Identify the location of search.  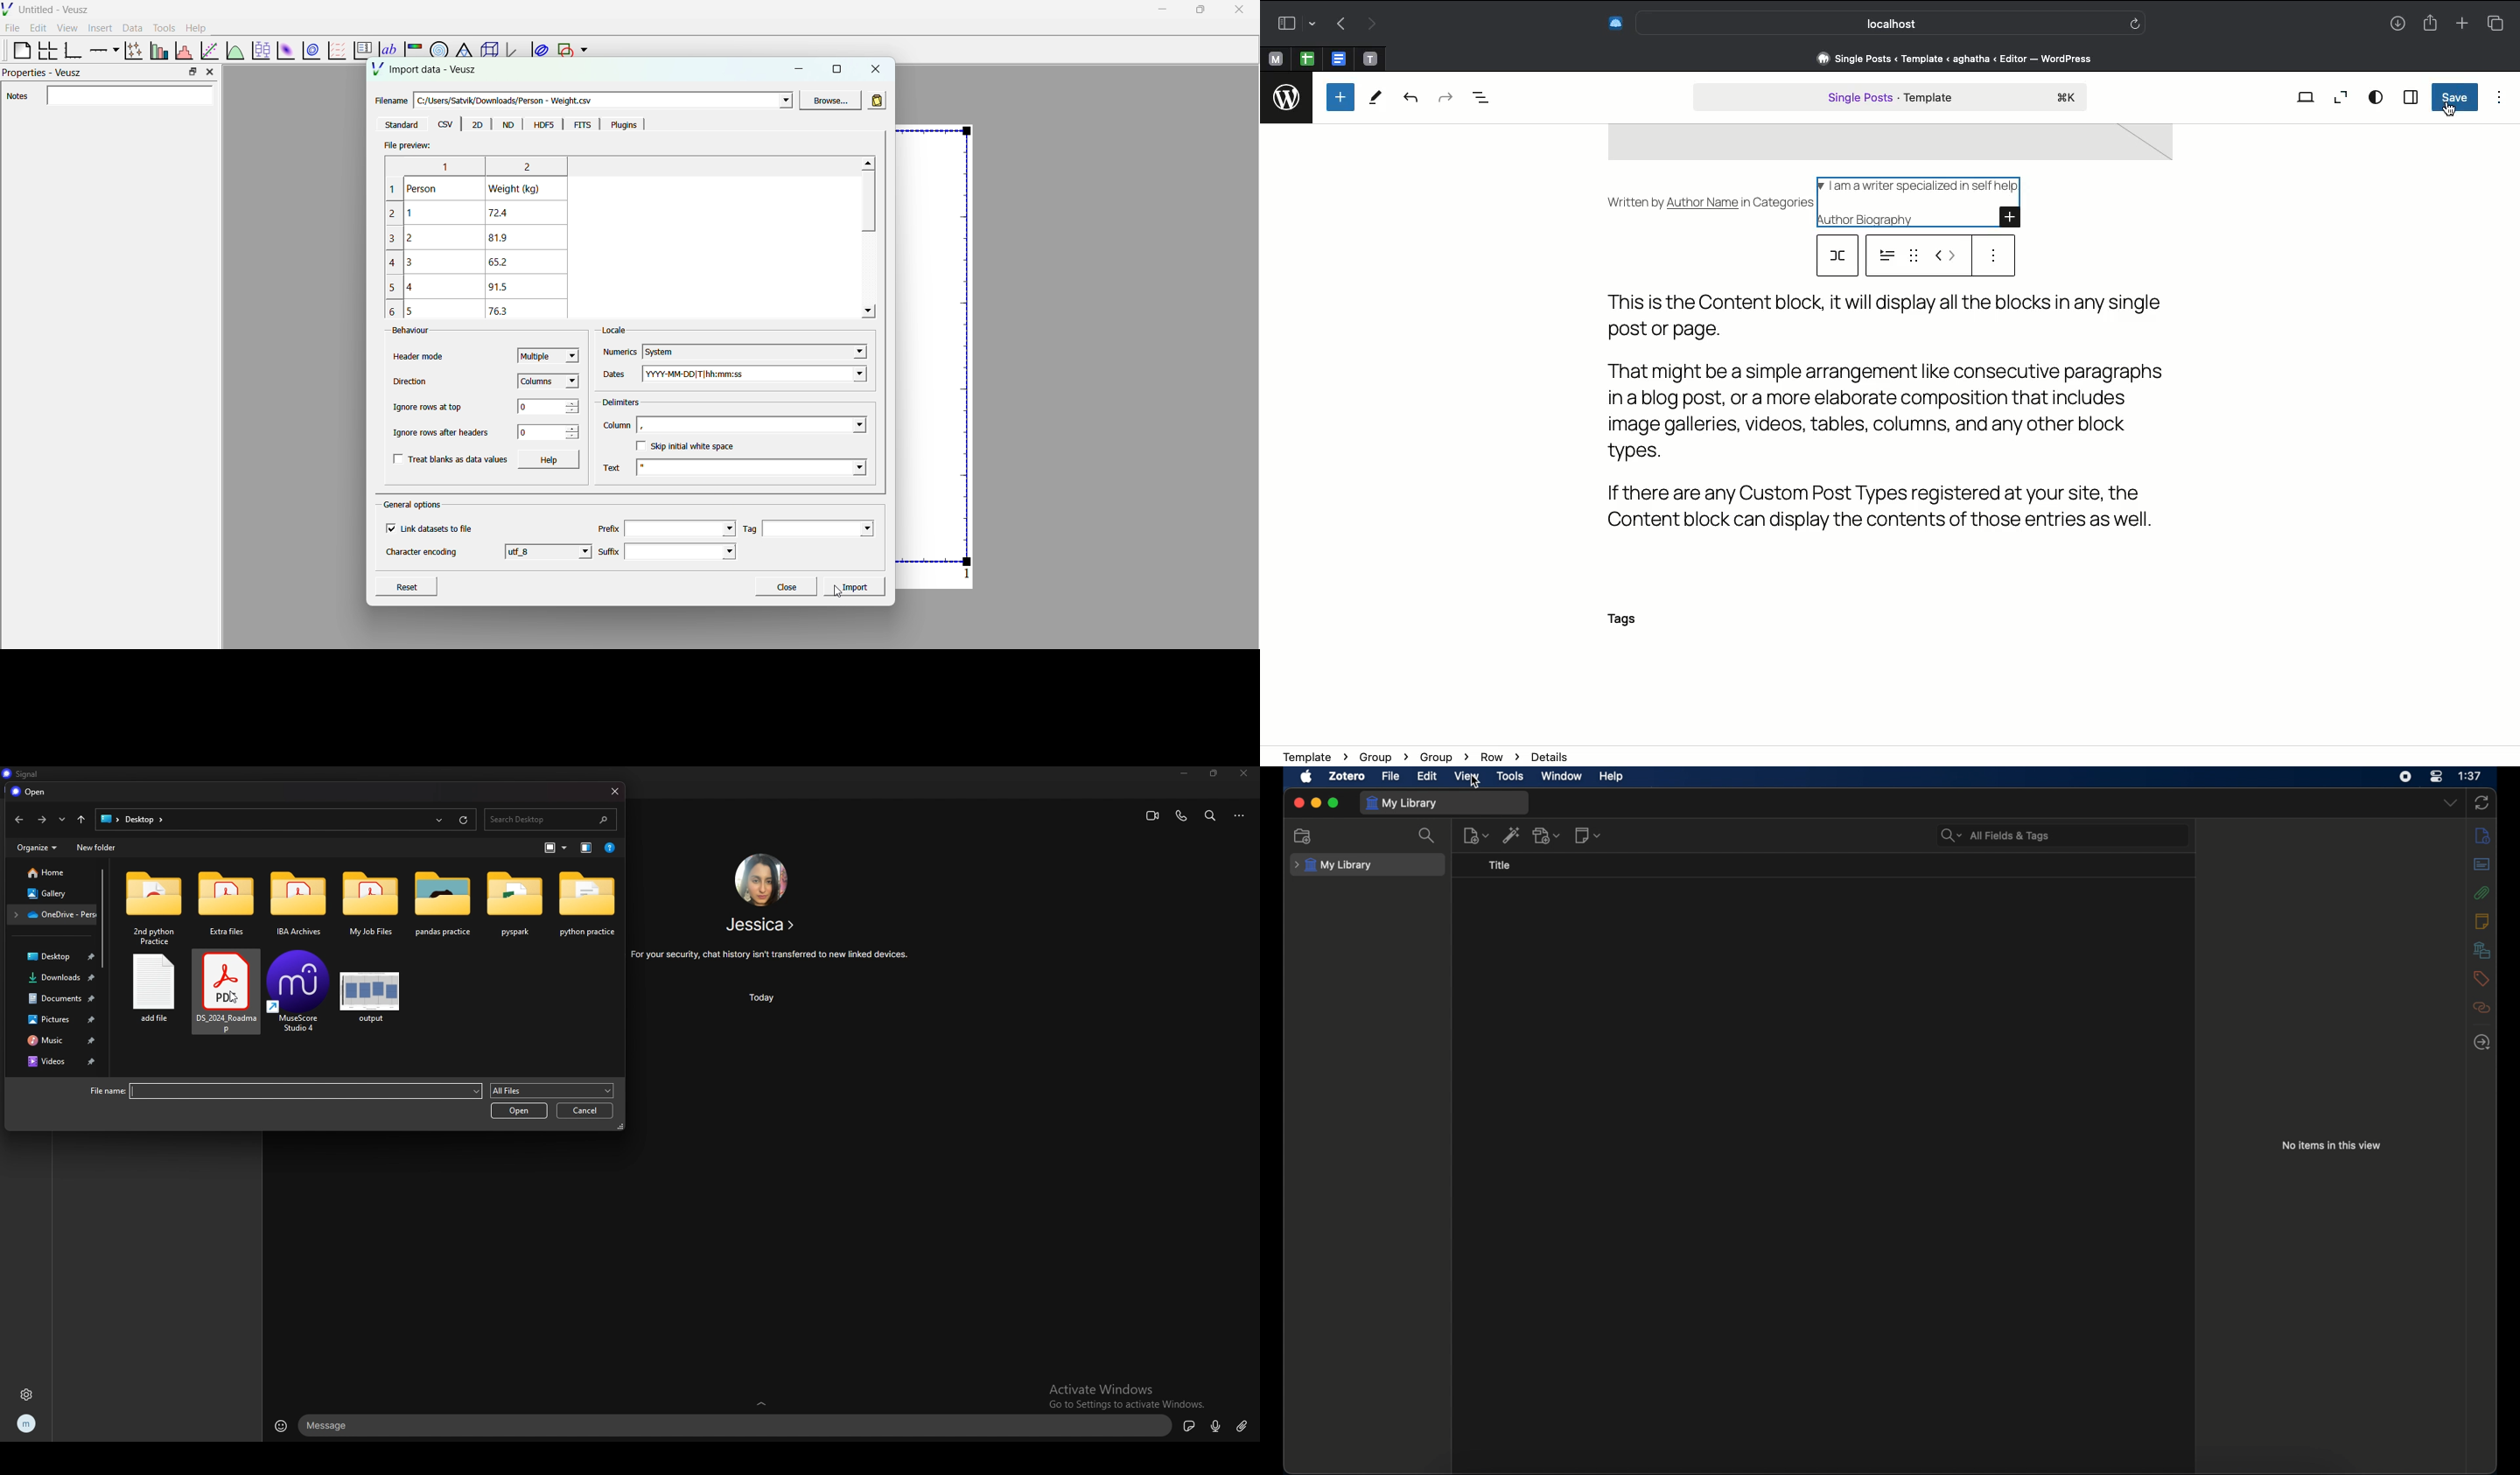
(1431, 839).